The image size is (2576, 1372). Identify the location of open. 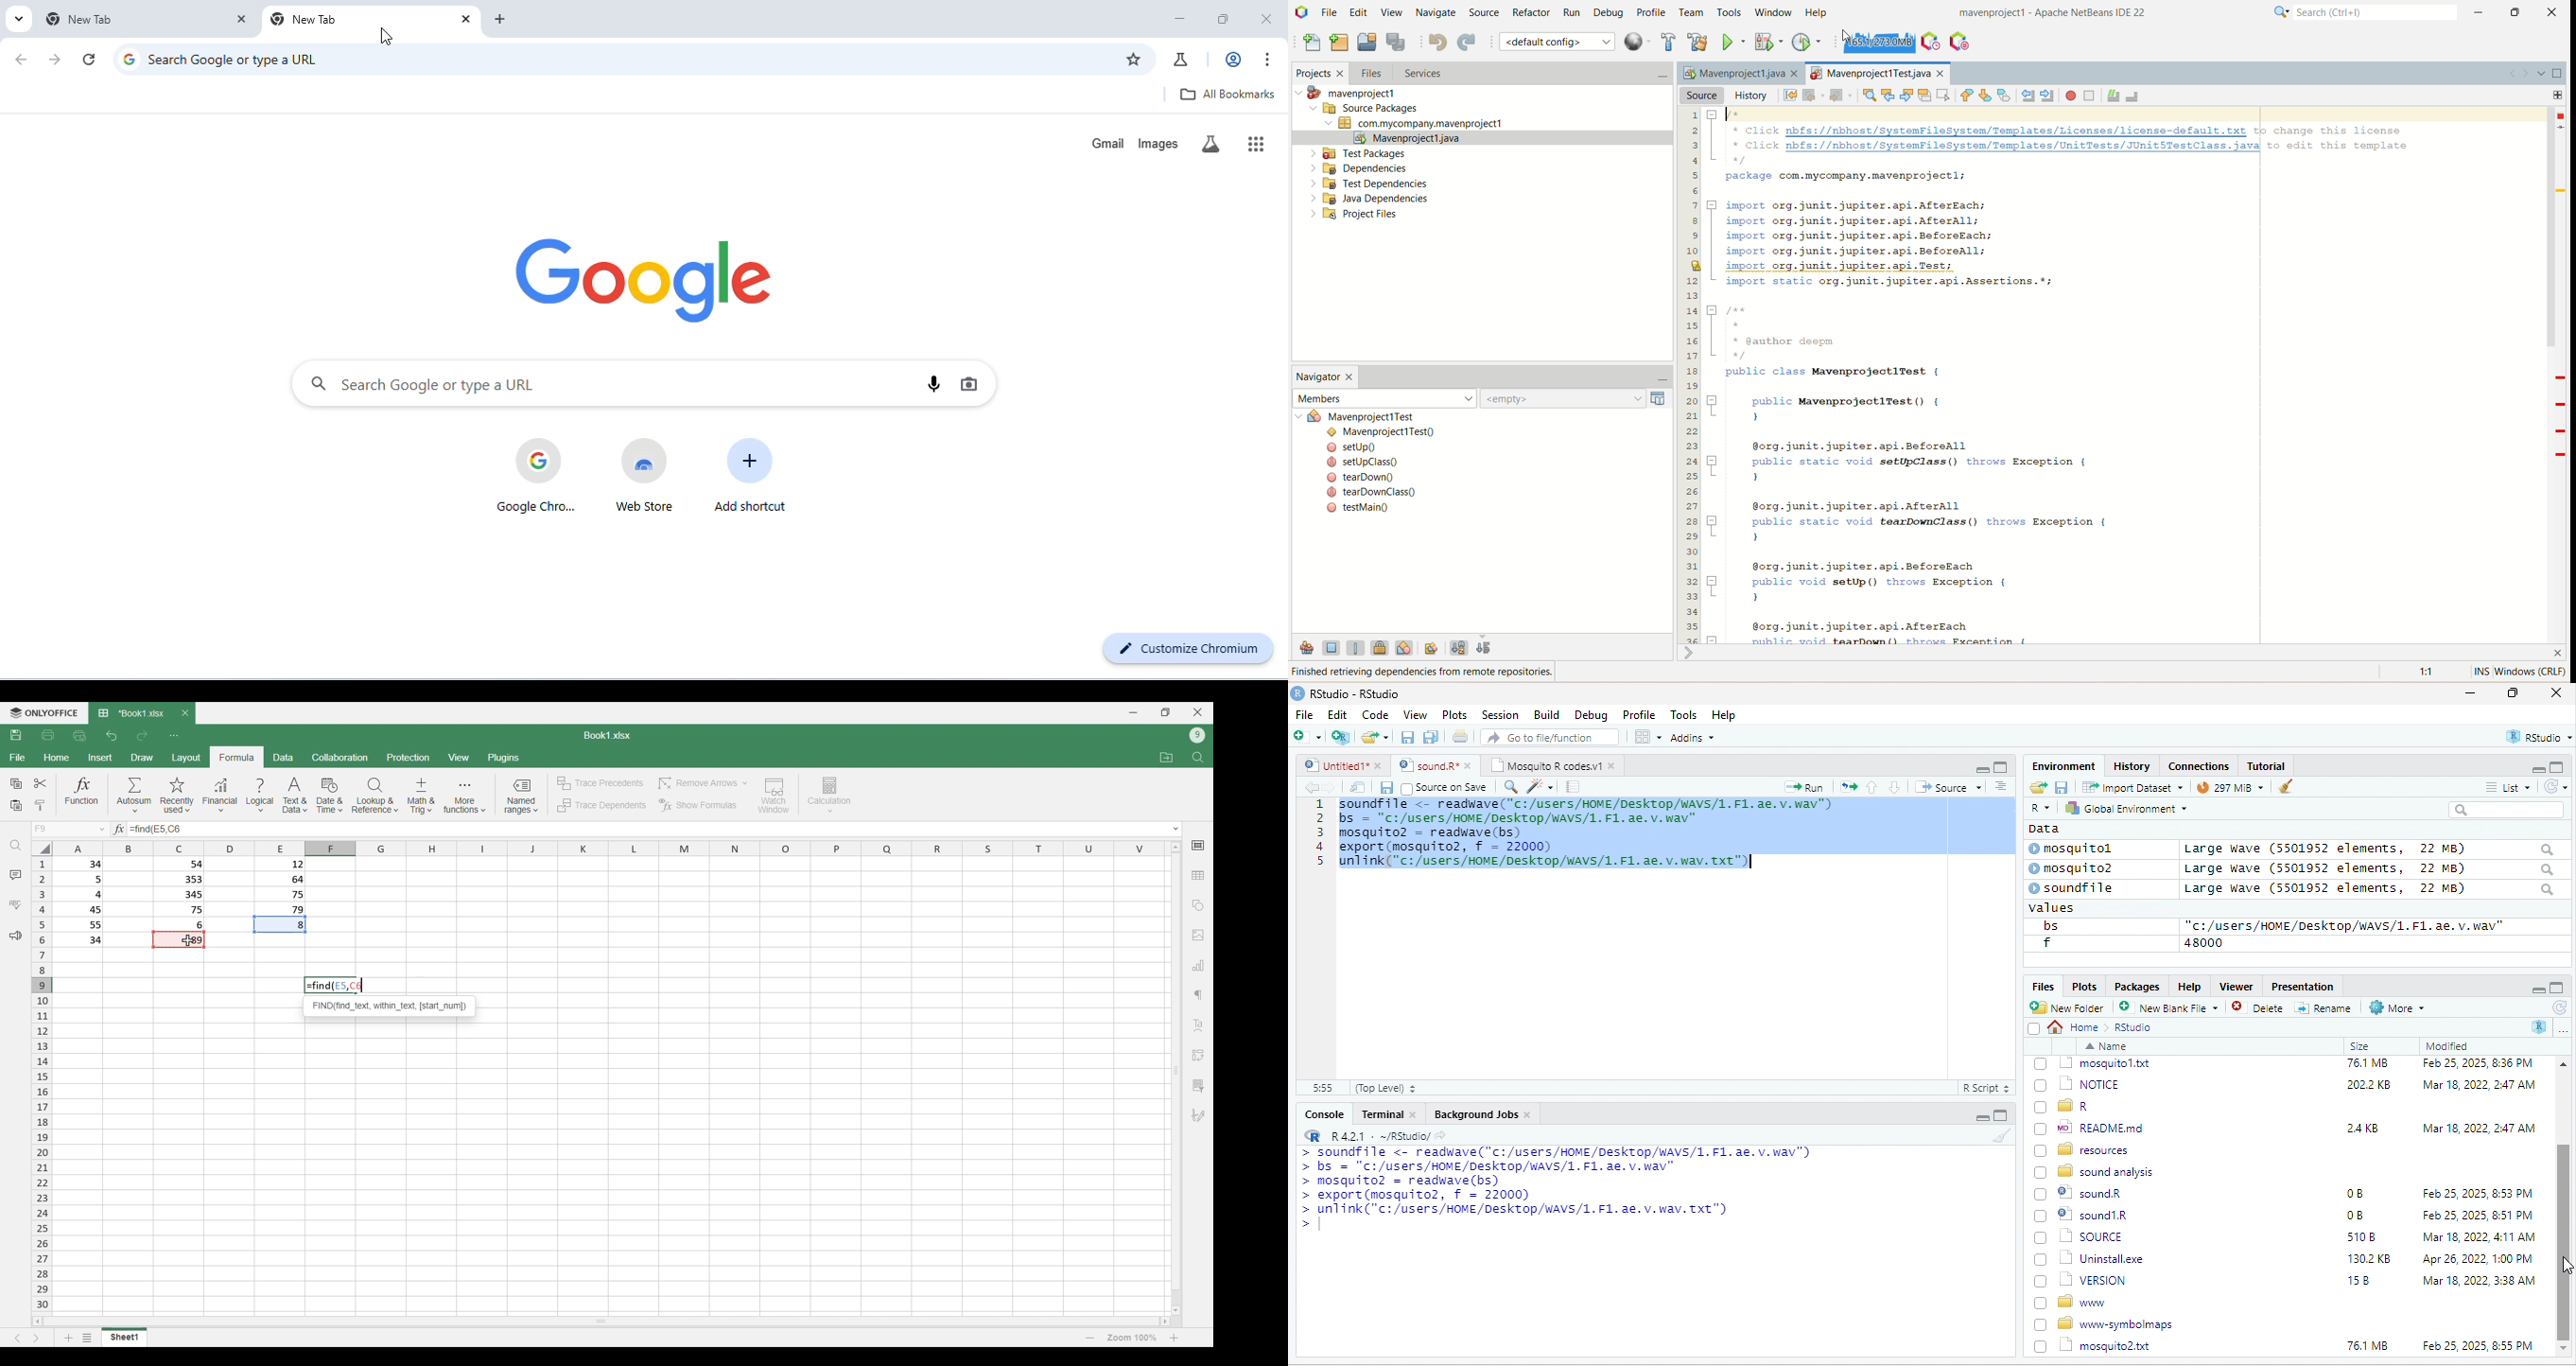
(1358, 787).